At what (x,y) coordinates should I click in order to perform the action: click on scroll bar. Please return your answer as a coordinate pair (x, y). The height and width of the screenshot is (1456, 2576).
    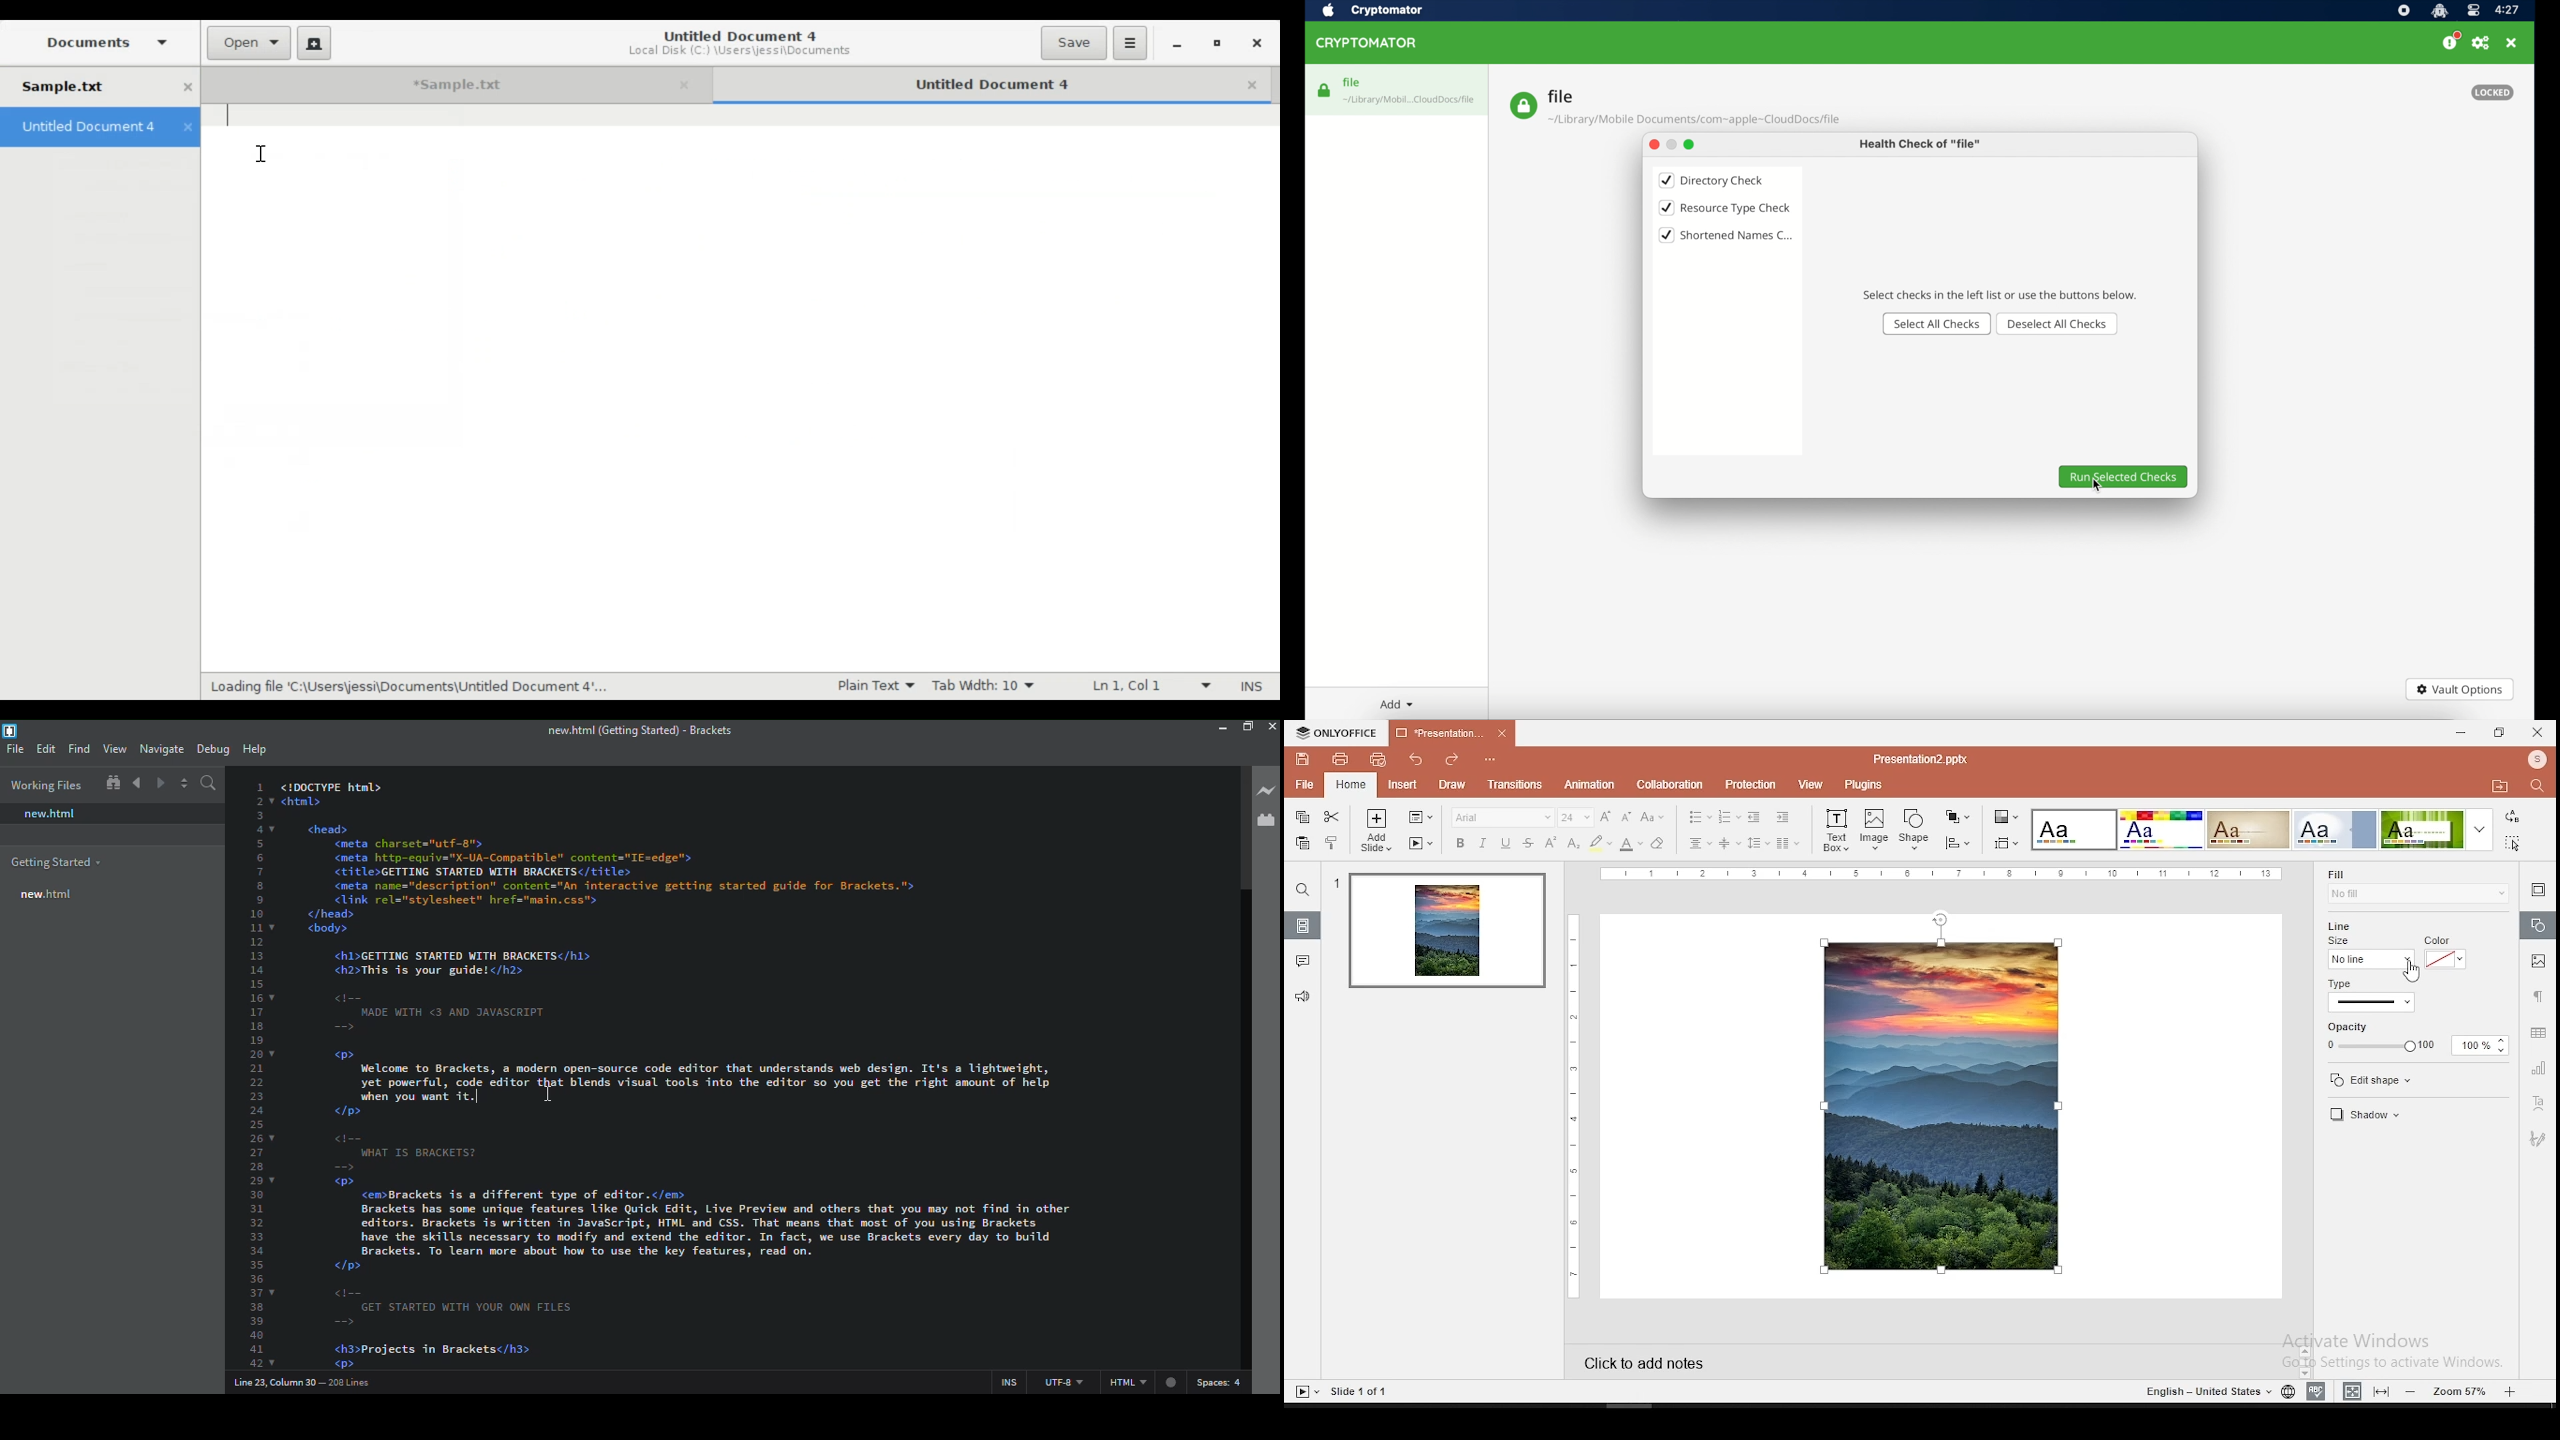
    Looking at the image, I should click on (1235, 828).